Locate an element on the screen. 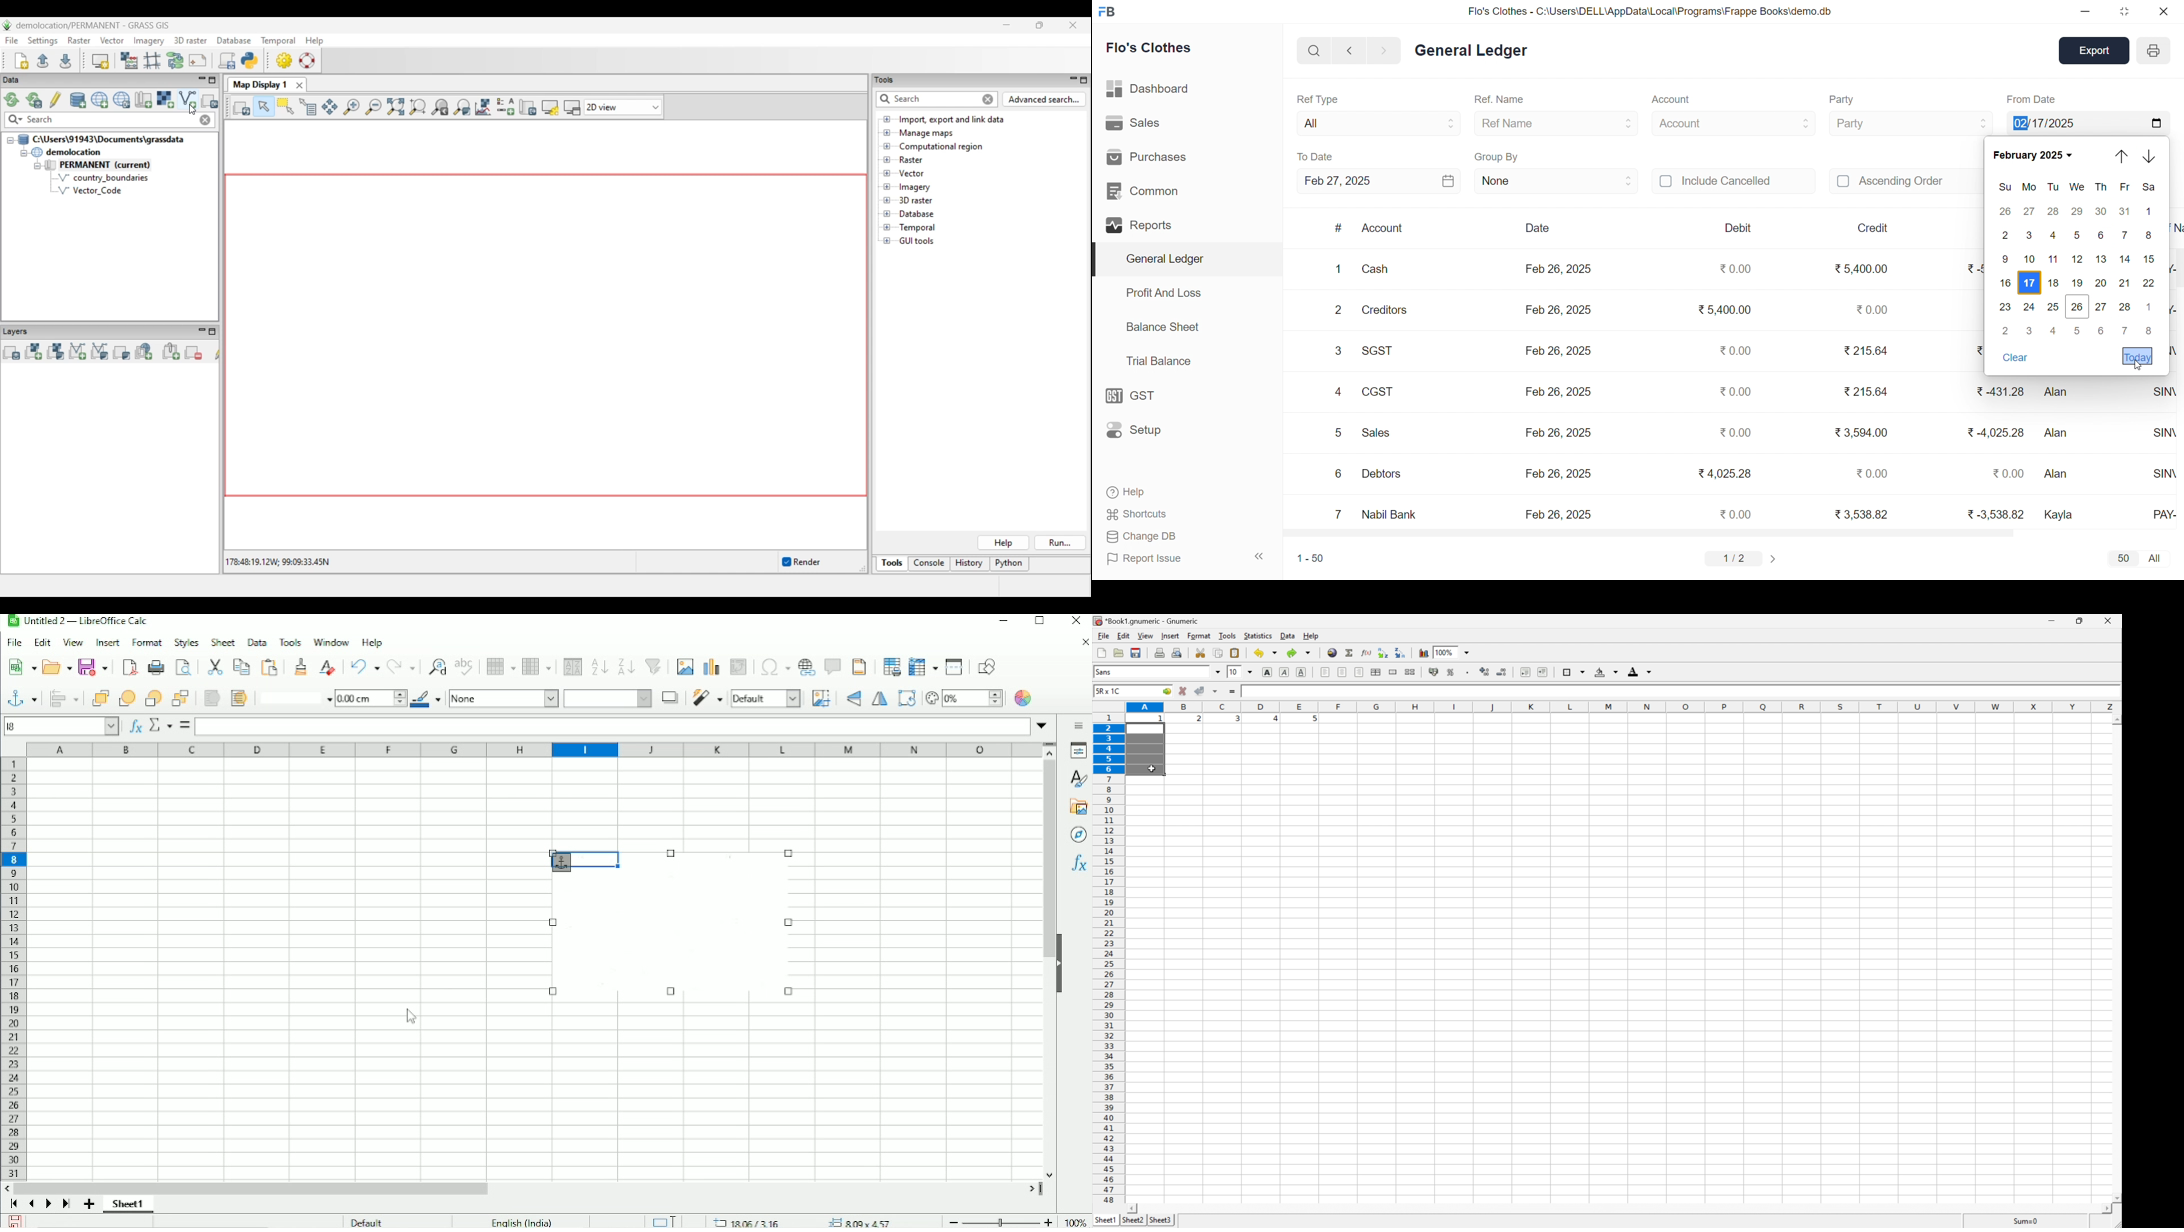 This screenshot has height=1232, width=2184. Redo is located at coordinates (402, 666).